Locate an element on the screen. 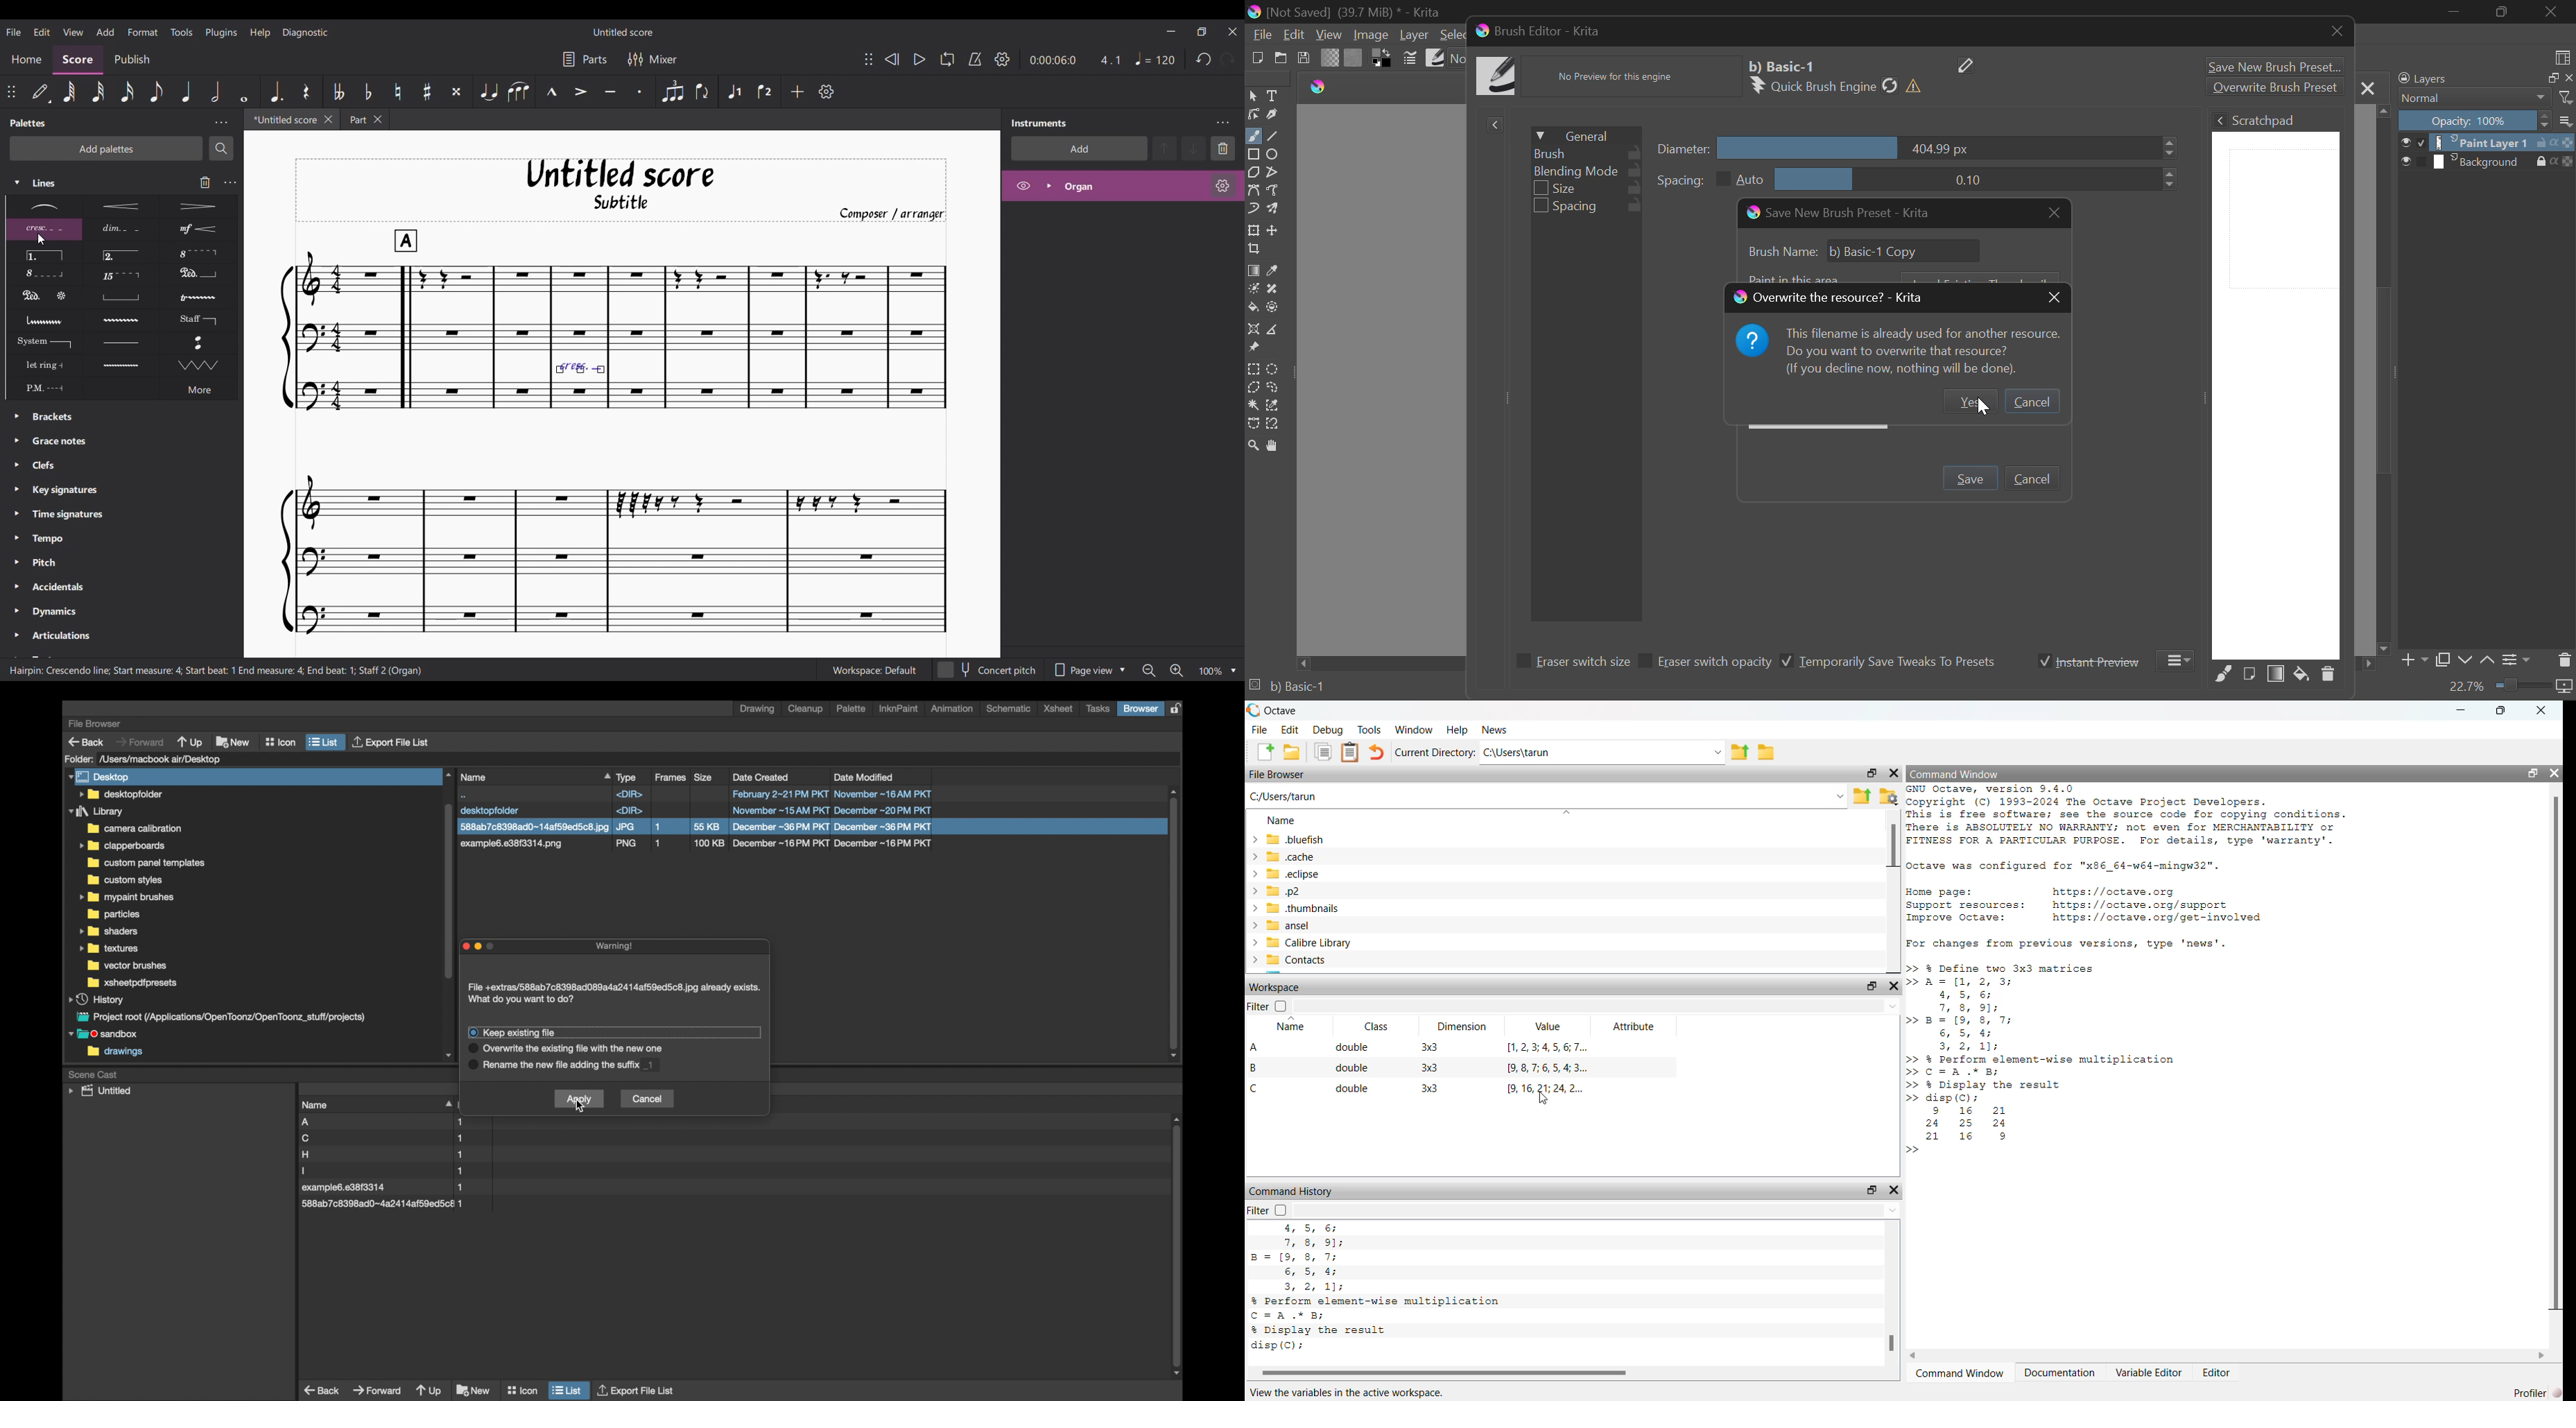  Looping playback is located at coordinates (947, 59).